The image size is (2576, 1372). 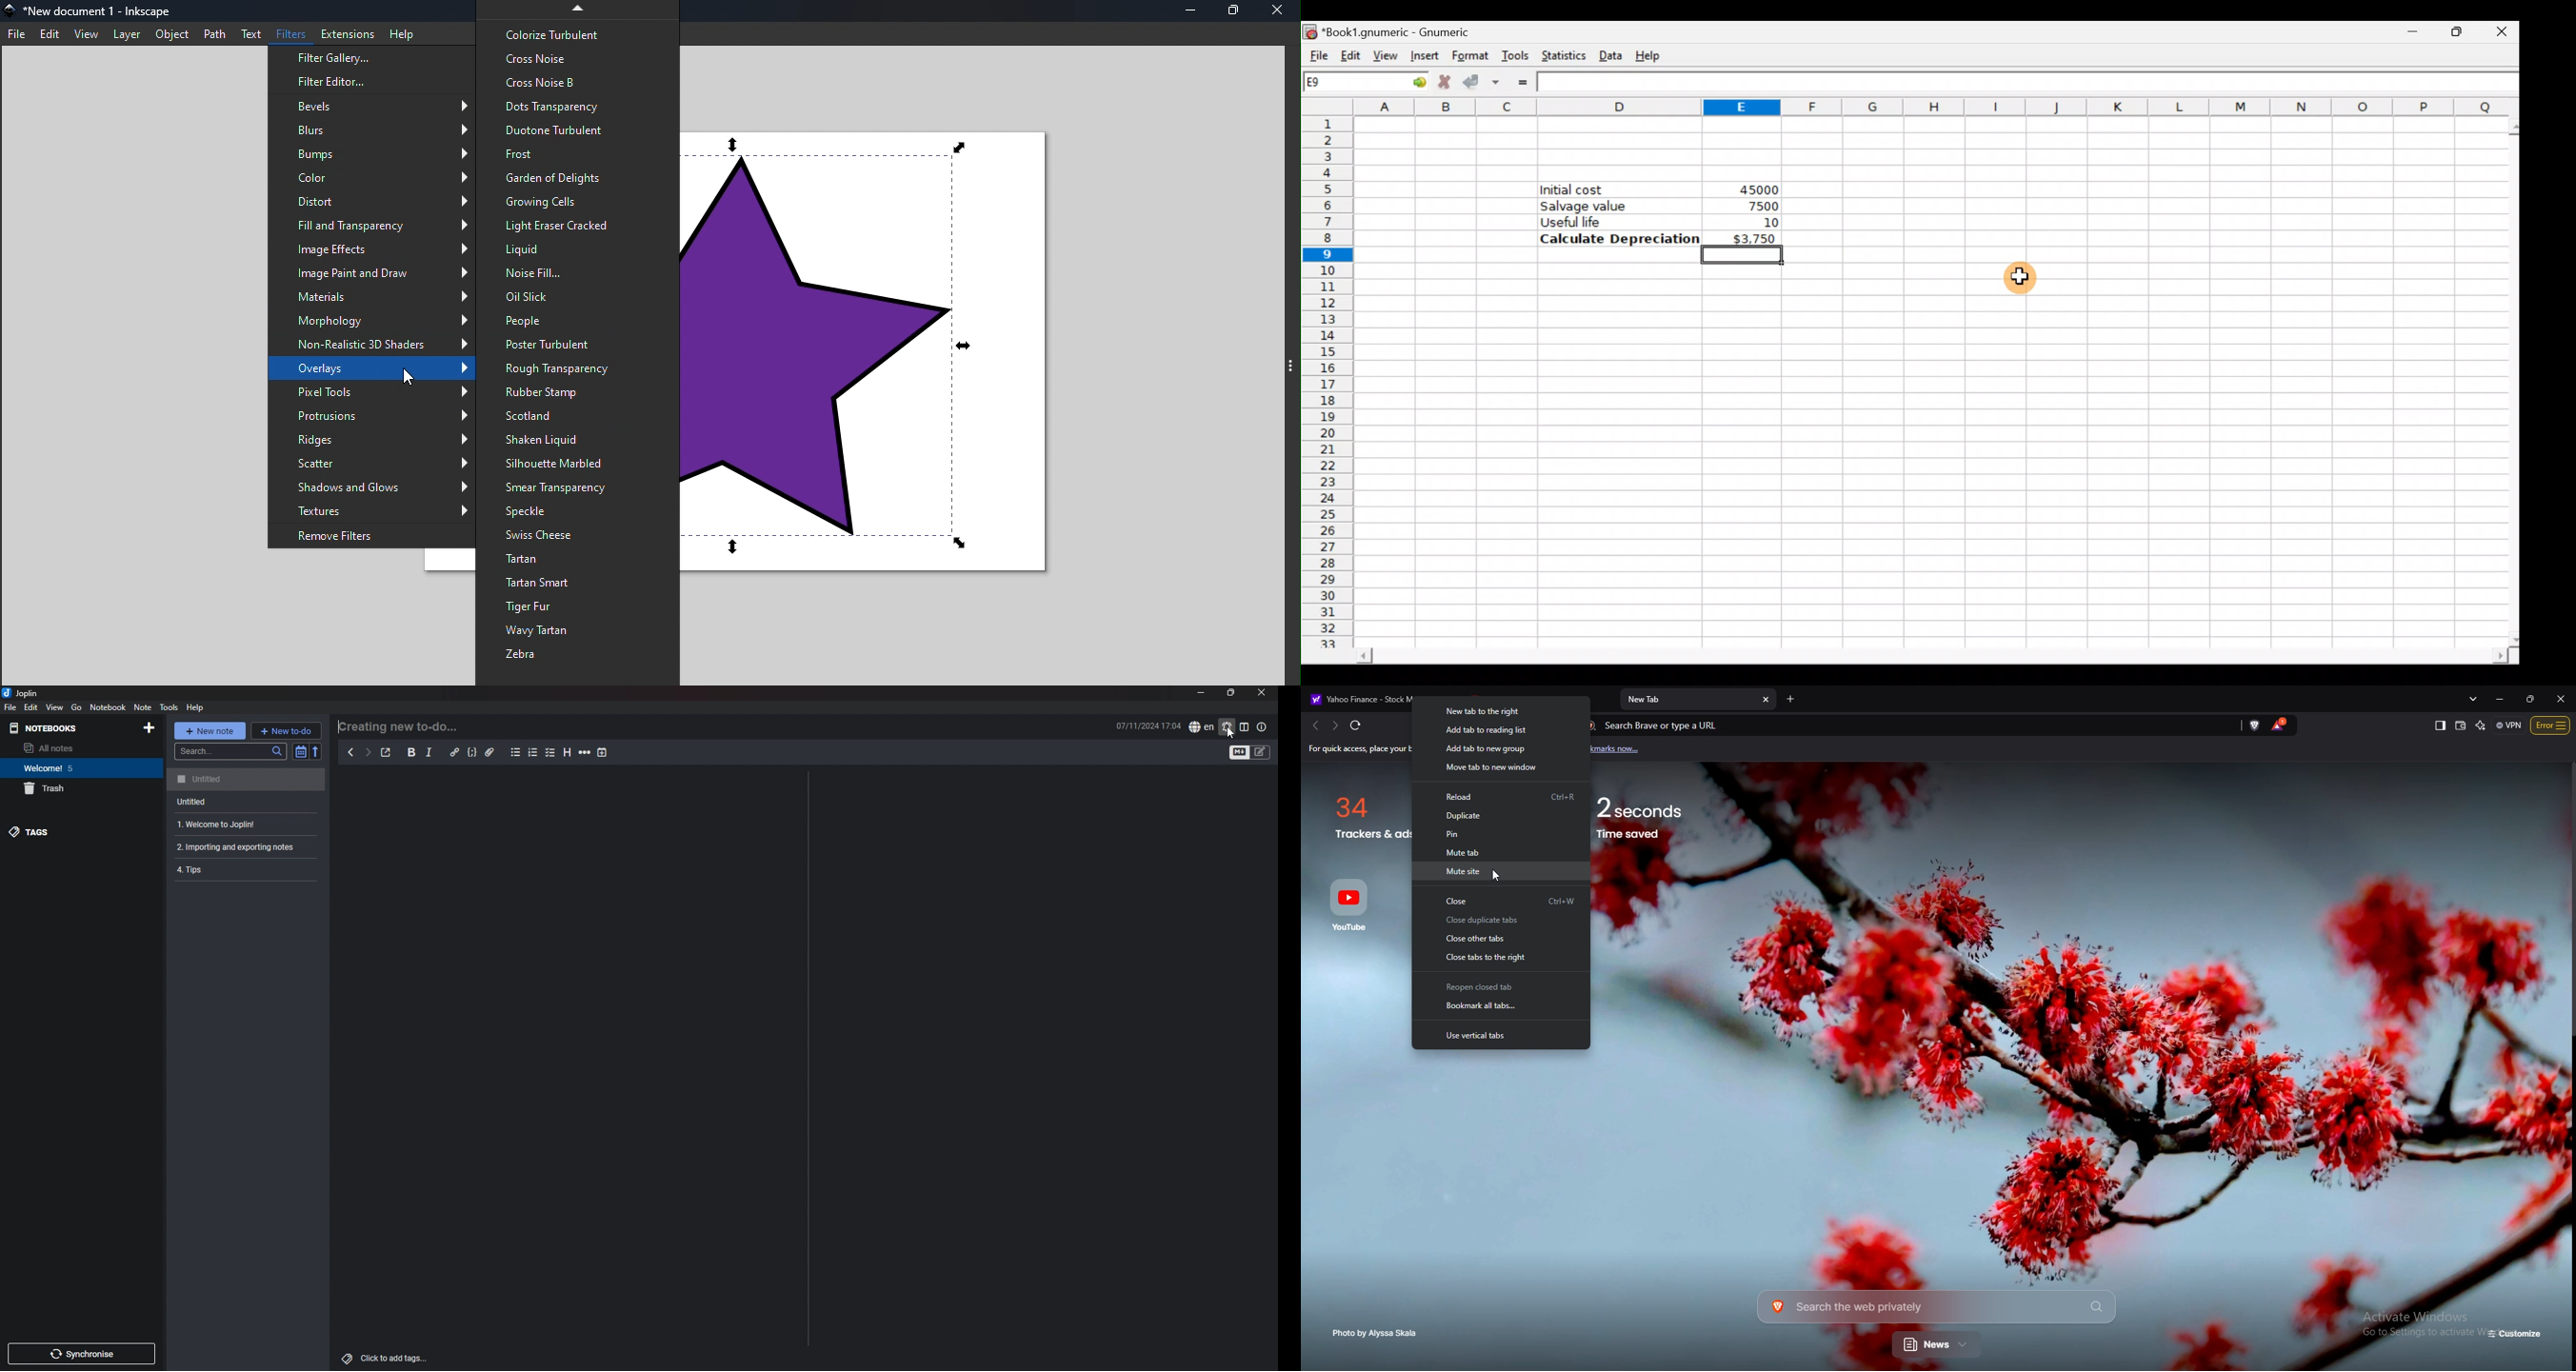 I want to click on Cross noise, so click(x=570, y=58).